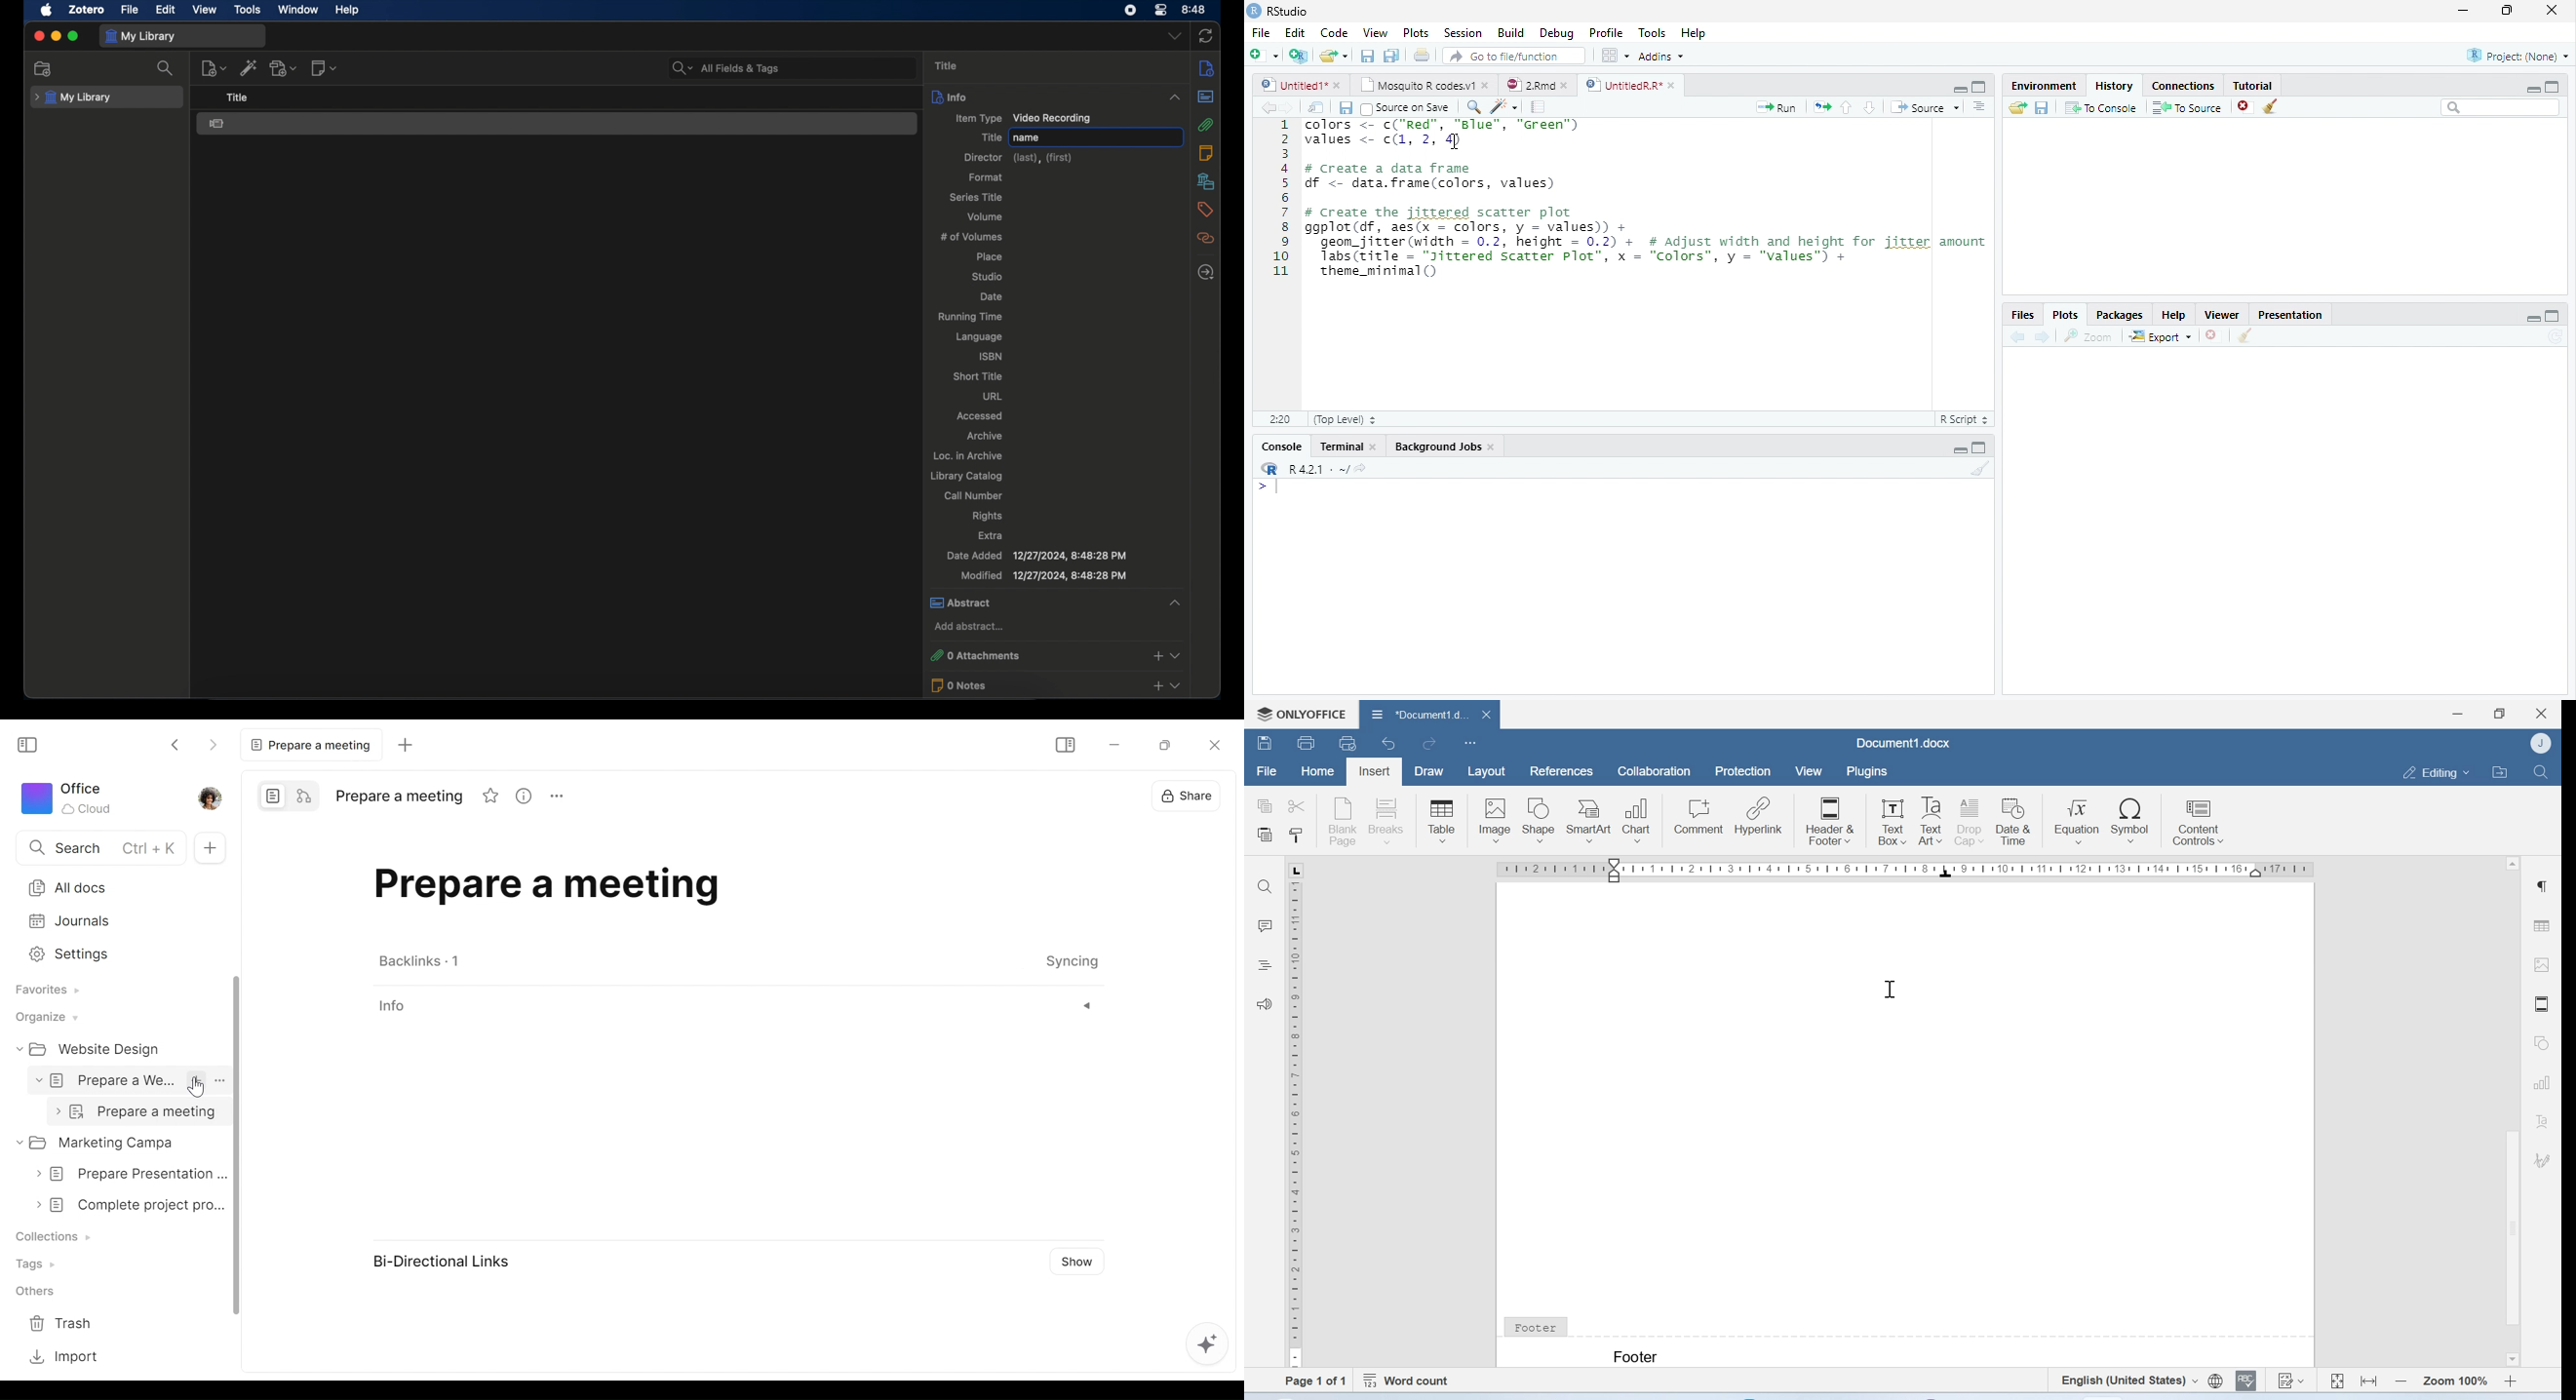 This screenshot has width=2576, height=1400. What do you see at coordinates (2174, 315) in the screenshot?
I see `Help` at bounding box center [2174, 315].